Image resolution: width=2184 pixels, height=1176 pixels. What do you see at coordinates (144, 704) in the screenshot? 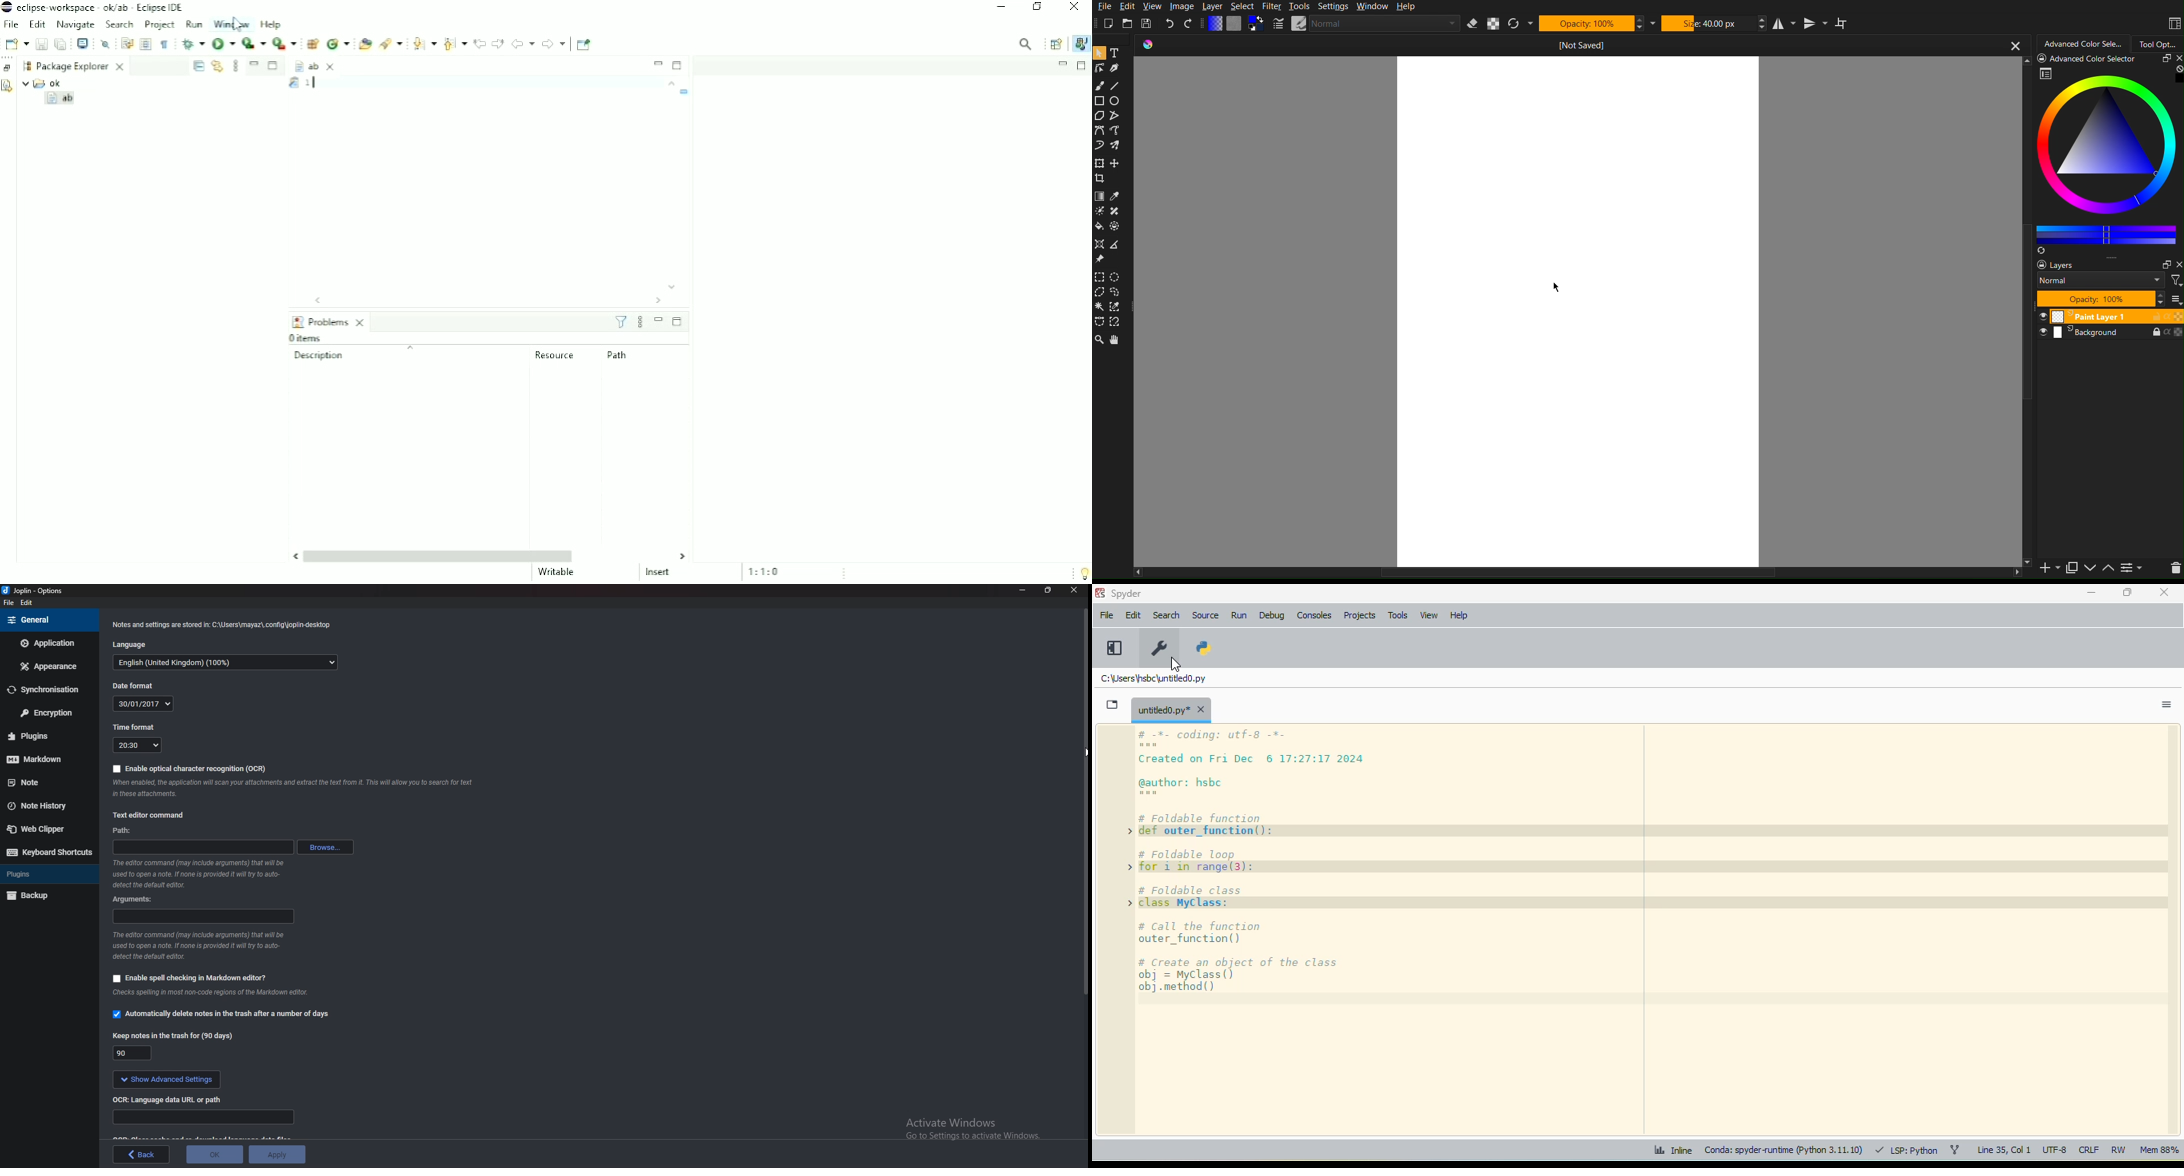
I see `30/01/2017` at bounding box center [144, 704].